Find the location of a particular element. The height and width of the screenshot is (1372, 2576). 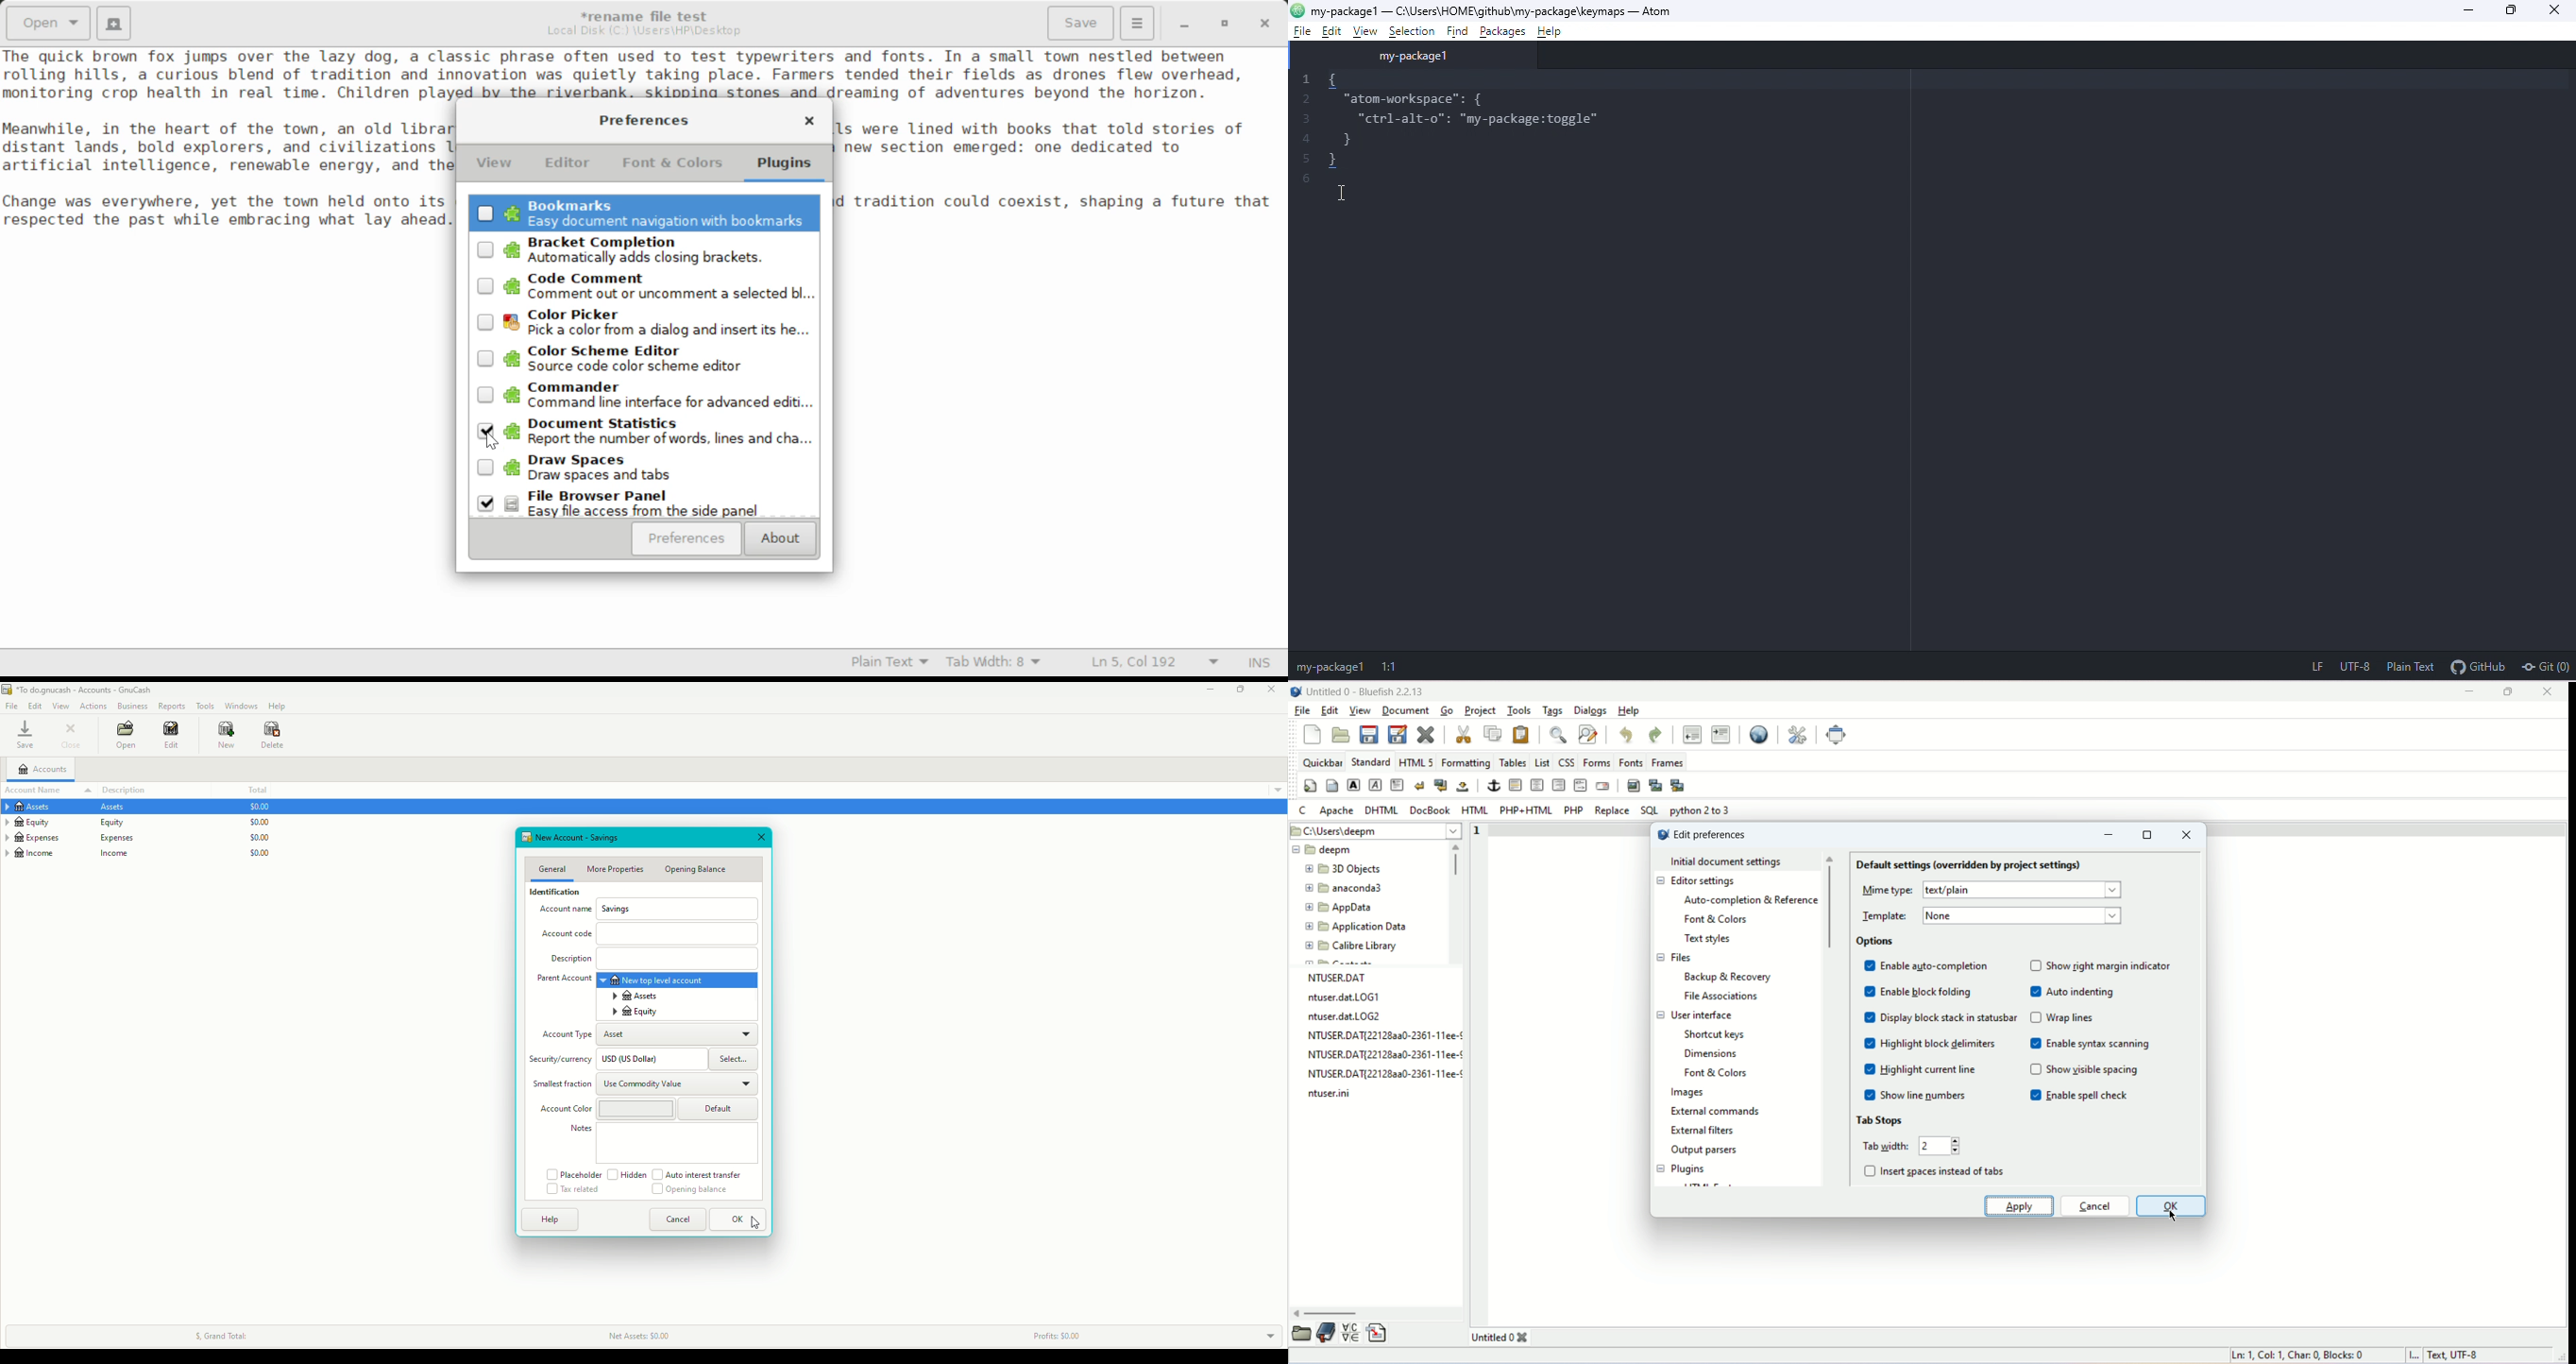

Calibre Library is located at coordinates (1366, 948).